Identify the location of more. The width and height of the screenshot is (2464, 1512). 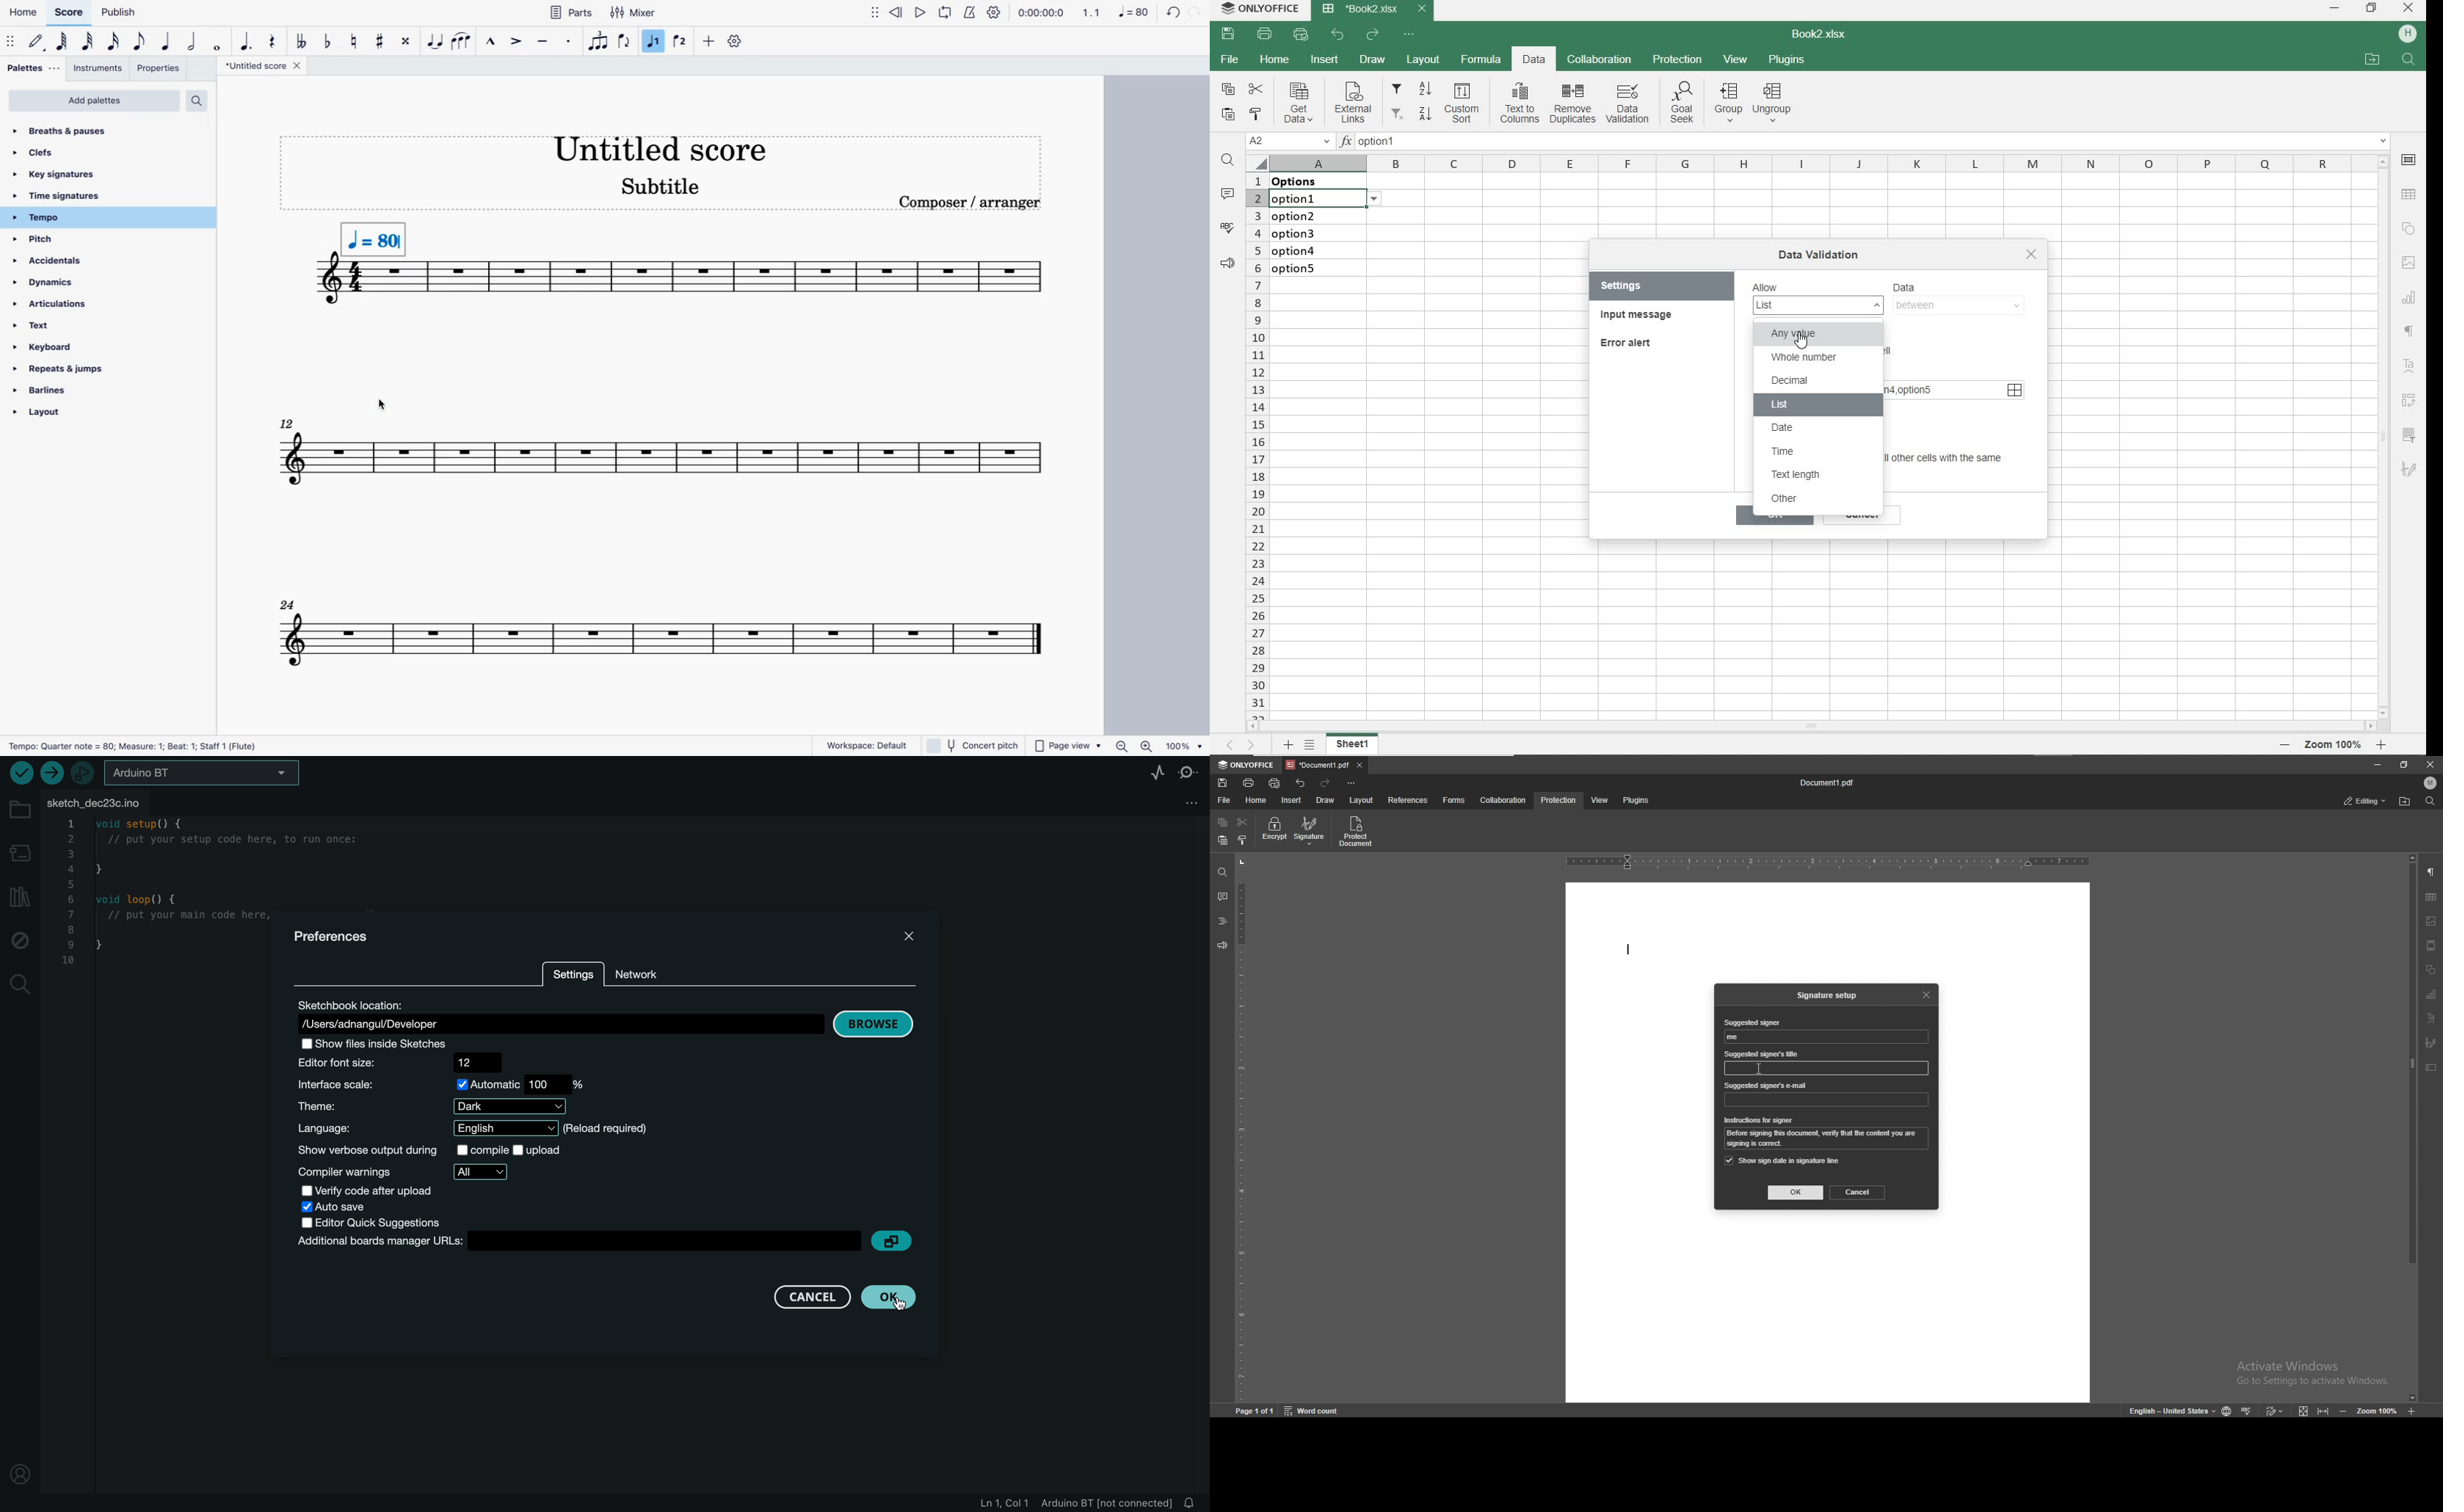
(707, 42).